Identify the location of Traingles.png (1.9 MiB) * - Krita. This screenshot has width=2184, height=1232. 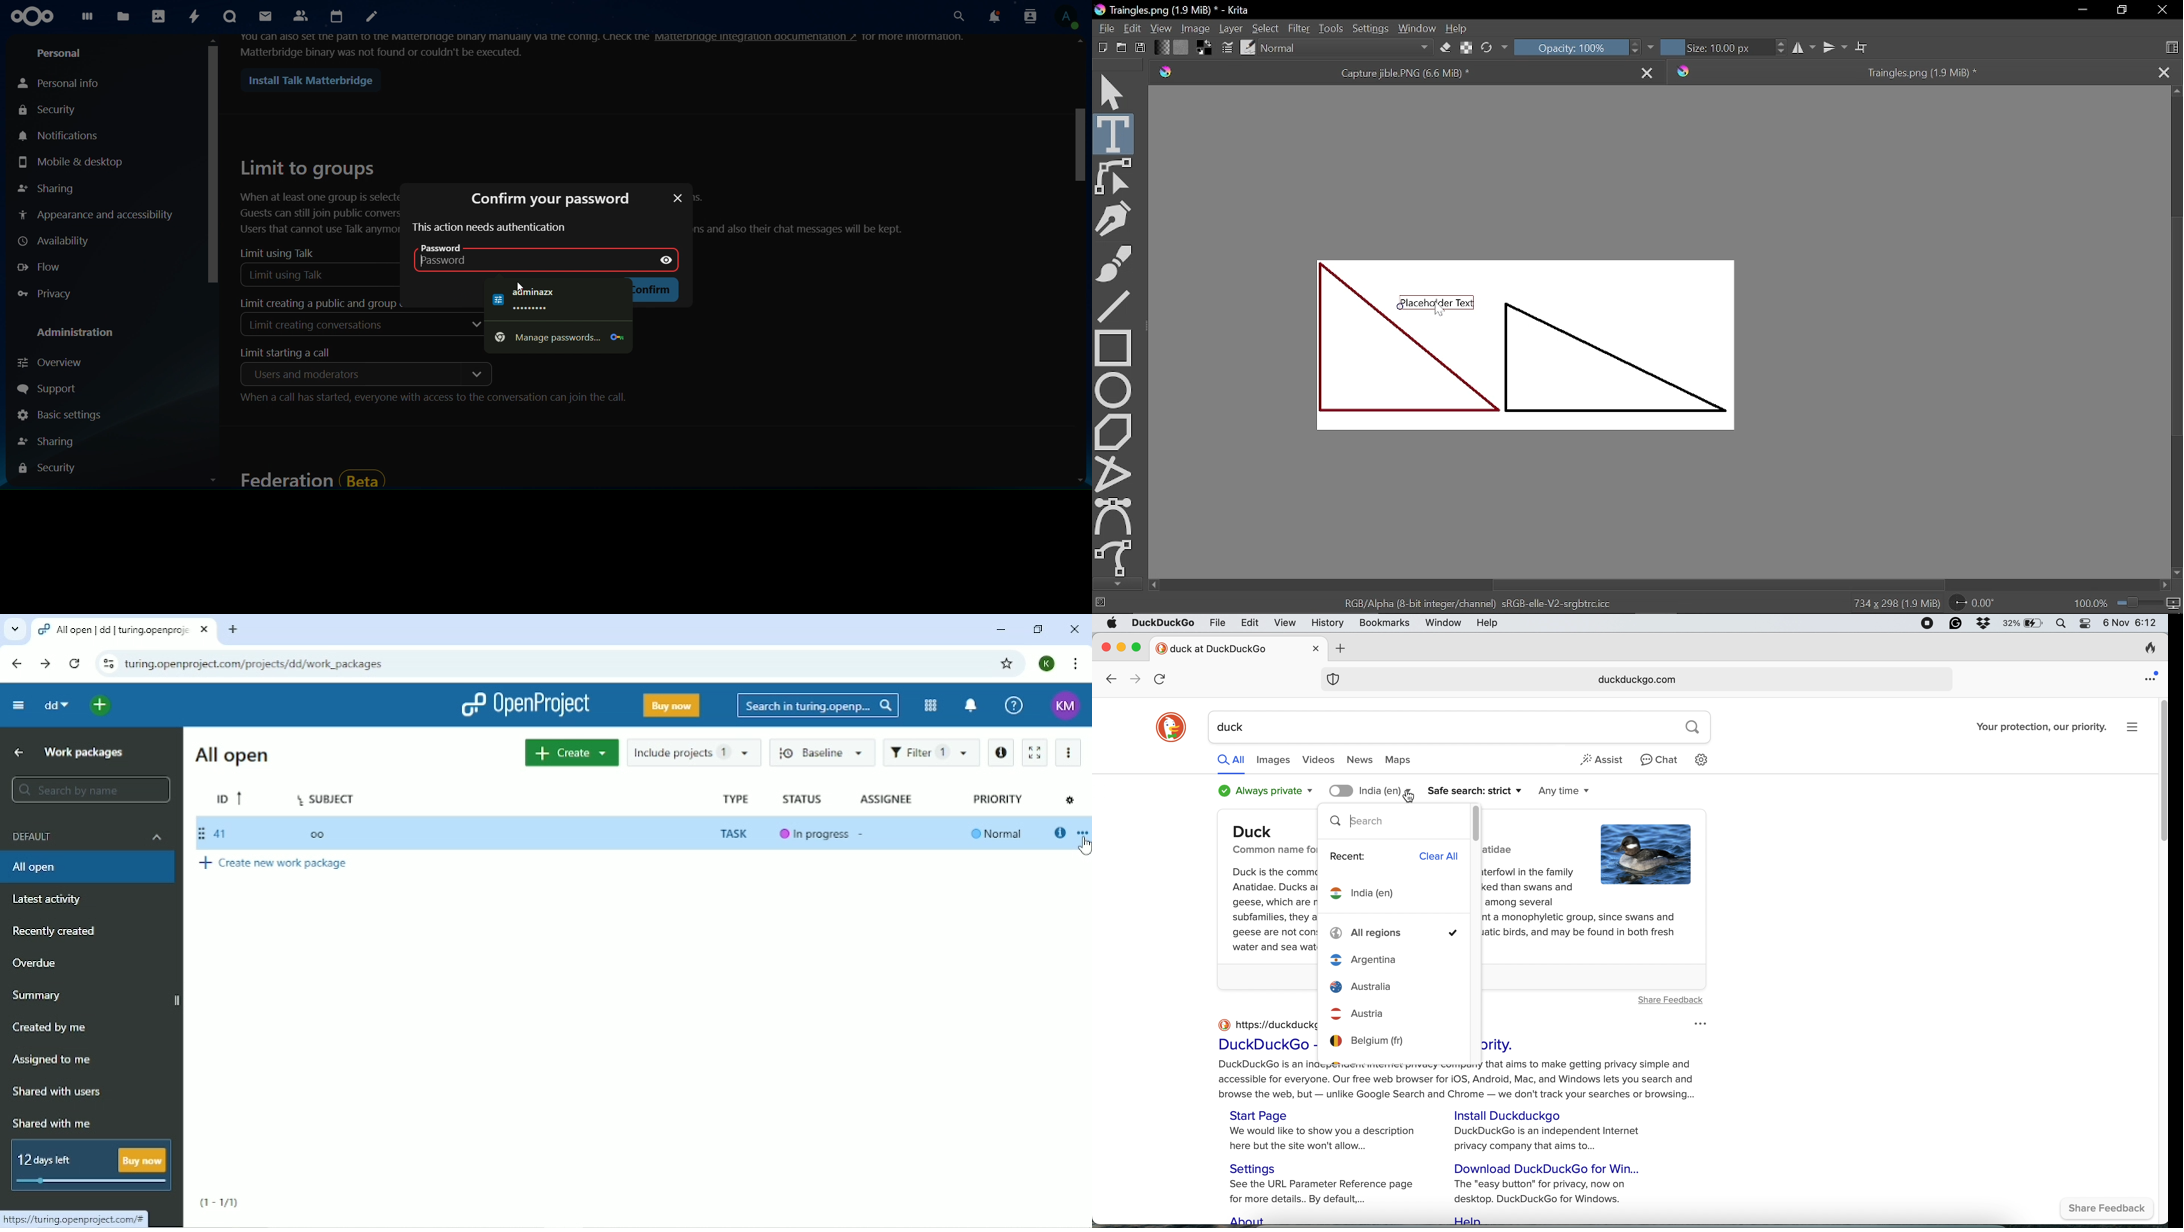
(1173, 10).